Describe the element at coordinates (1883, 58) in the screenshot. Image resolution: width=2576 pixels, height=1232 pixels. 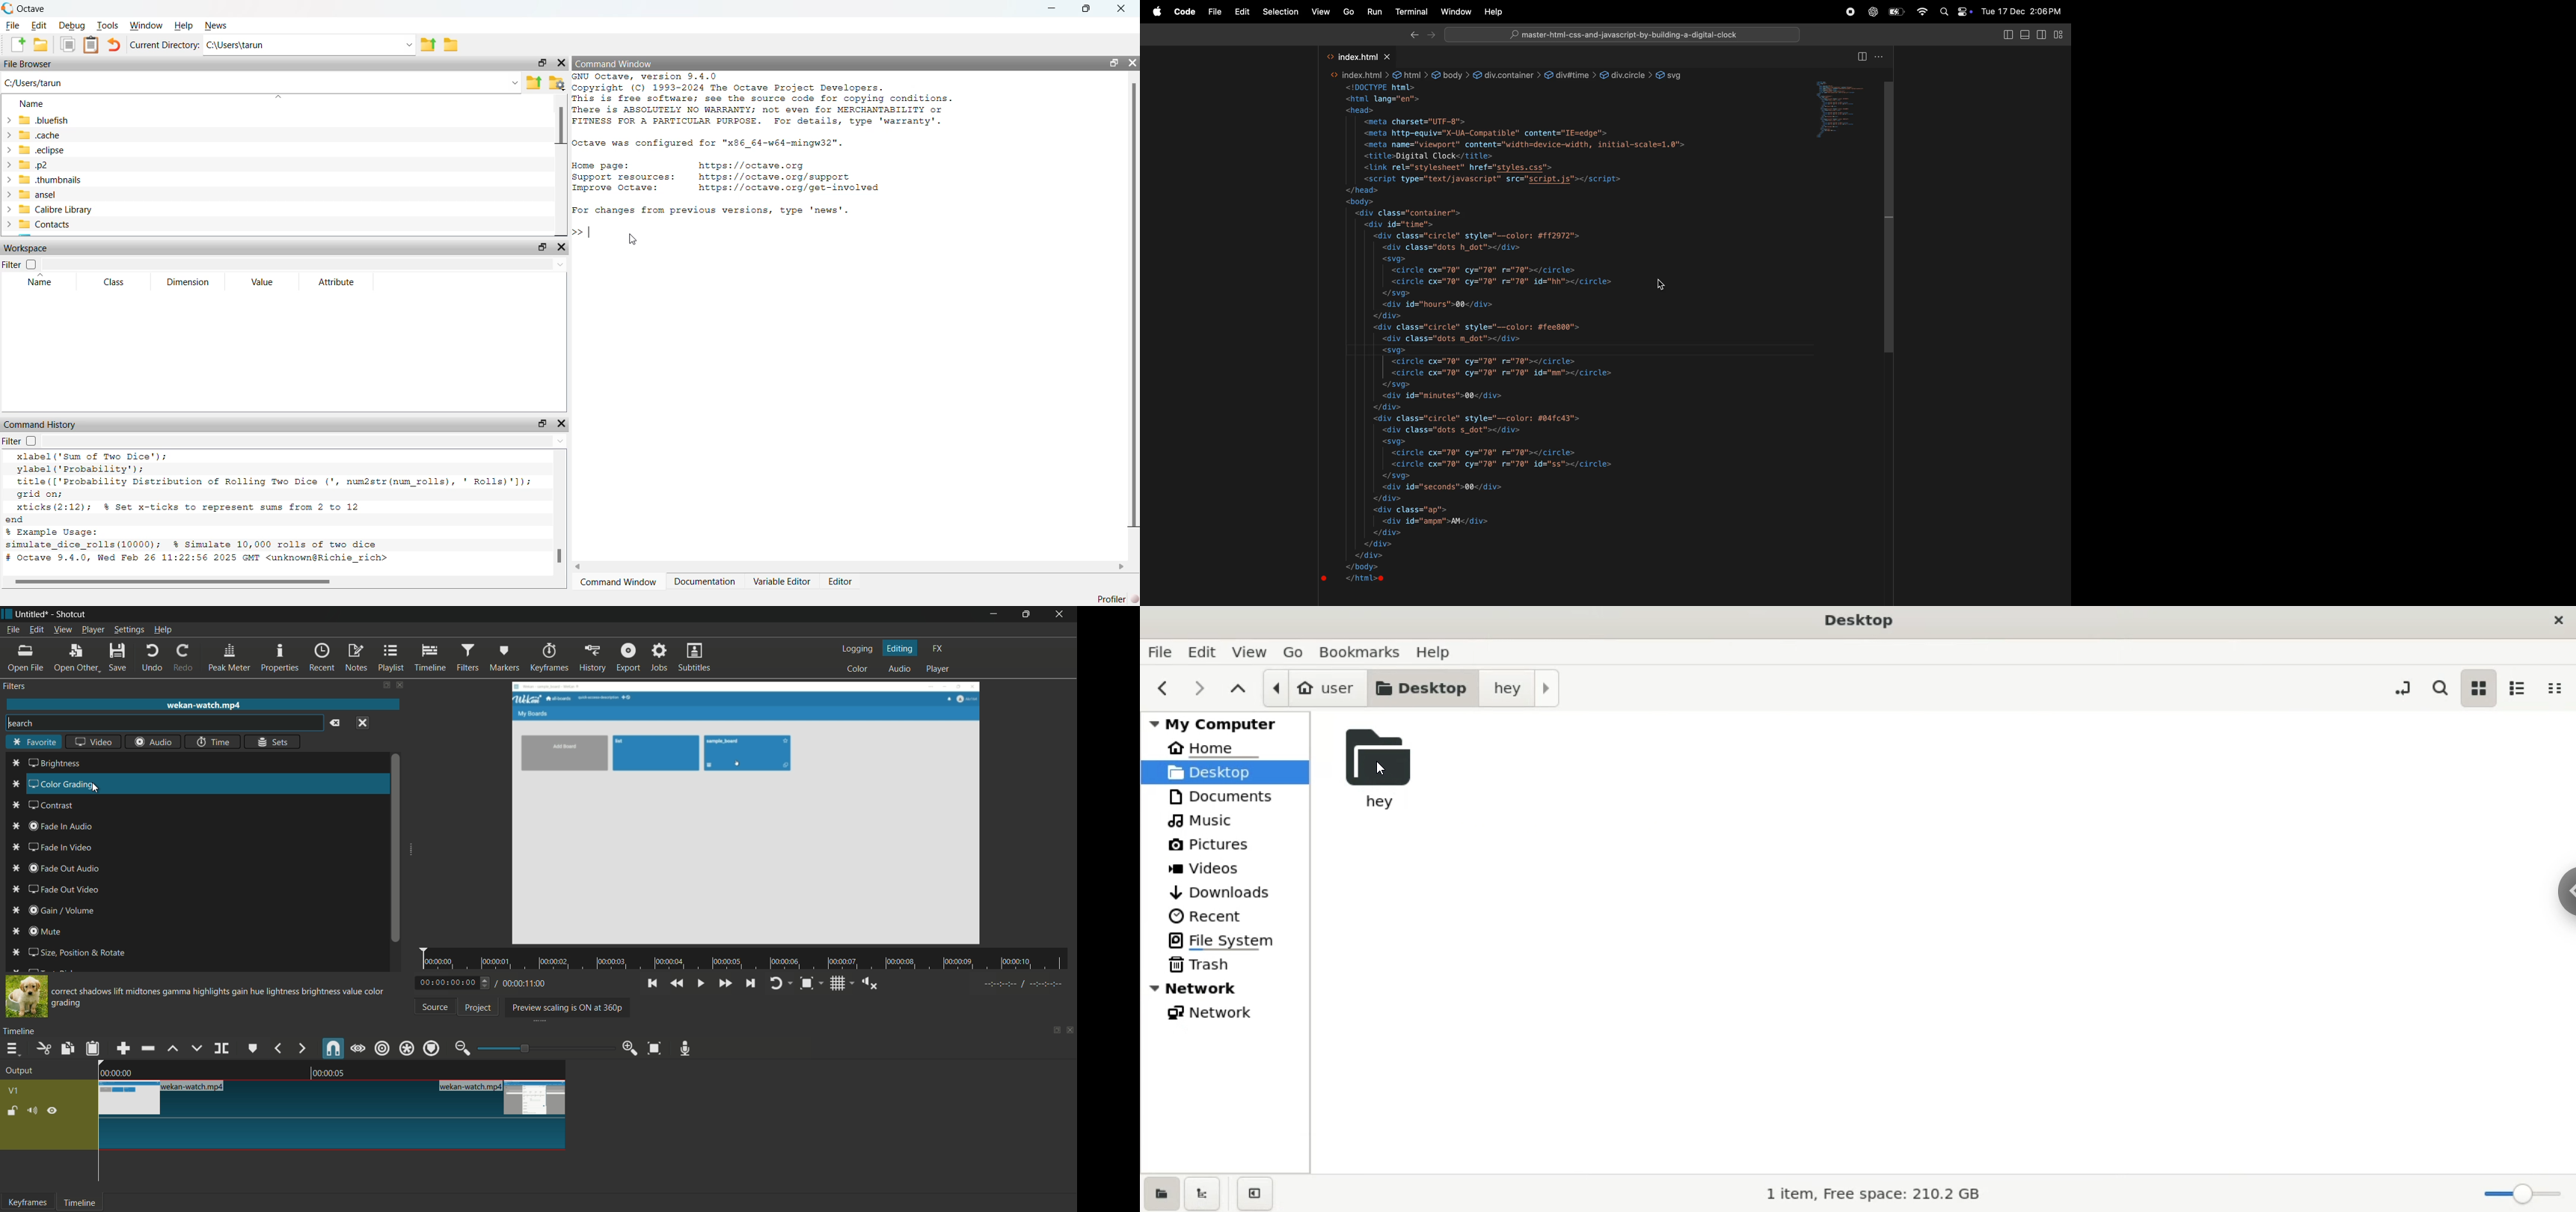
I see `Options` at that location.